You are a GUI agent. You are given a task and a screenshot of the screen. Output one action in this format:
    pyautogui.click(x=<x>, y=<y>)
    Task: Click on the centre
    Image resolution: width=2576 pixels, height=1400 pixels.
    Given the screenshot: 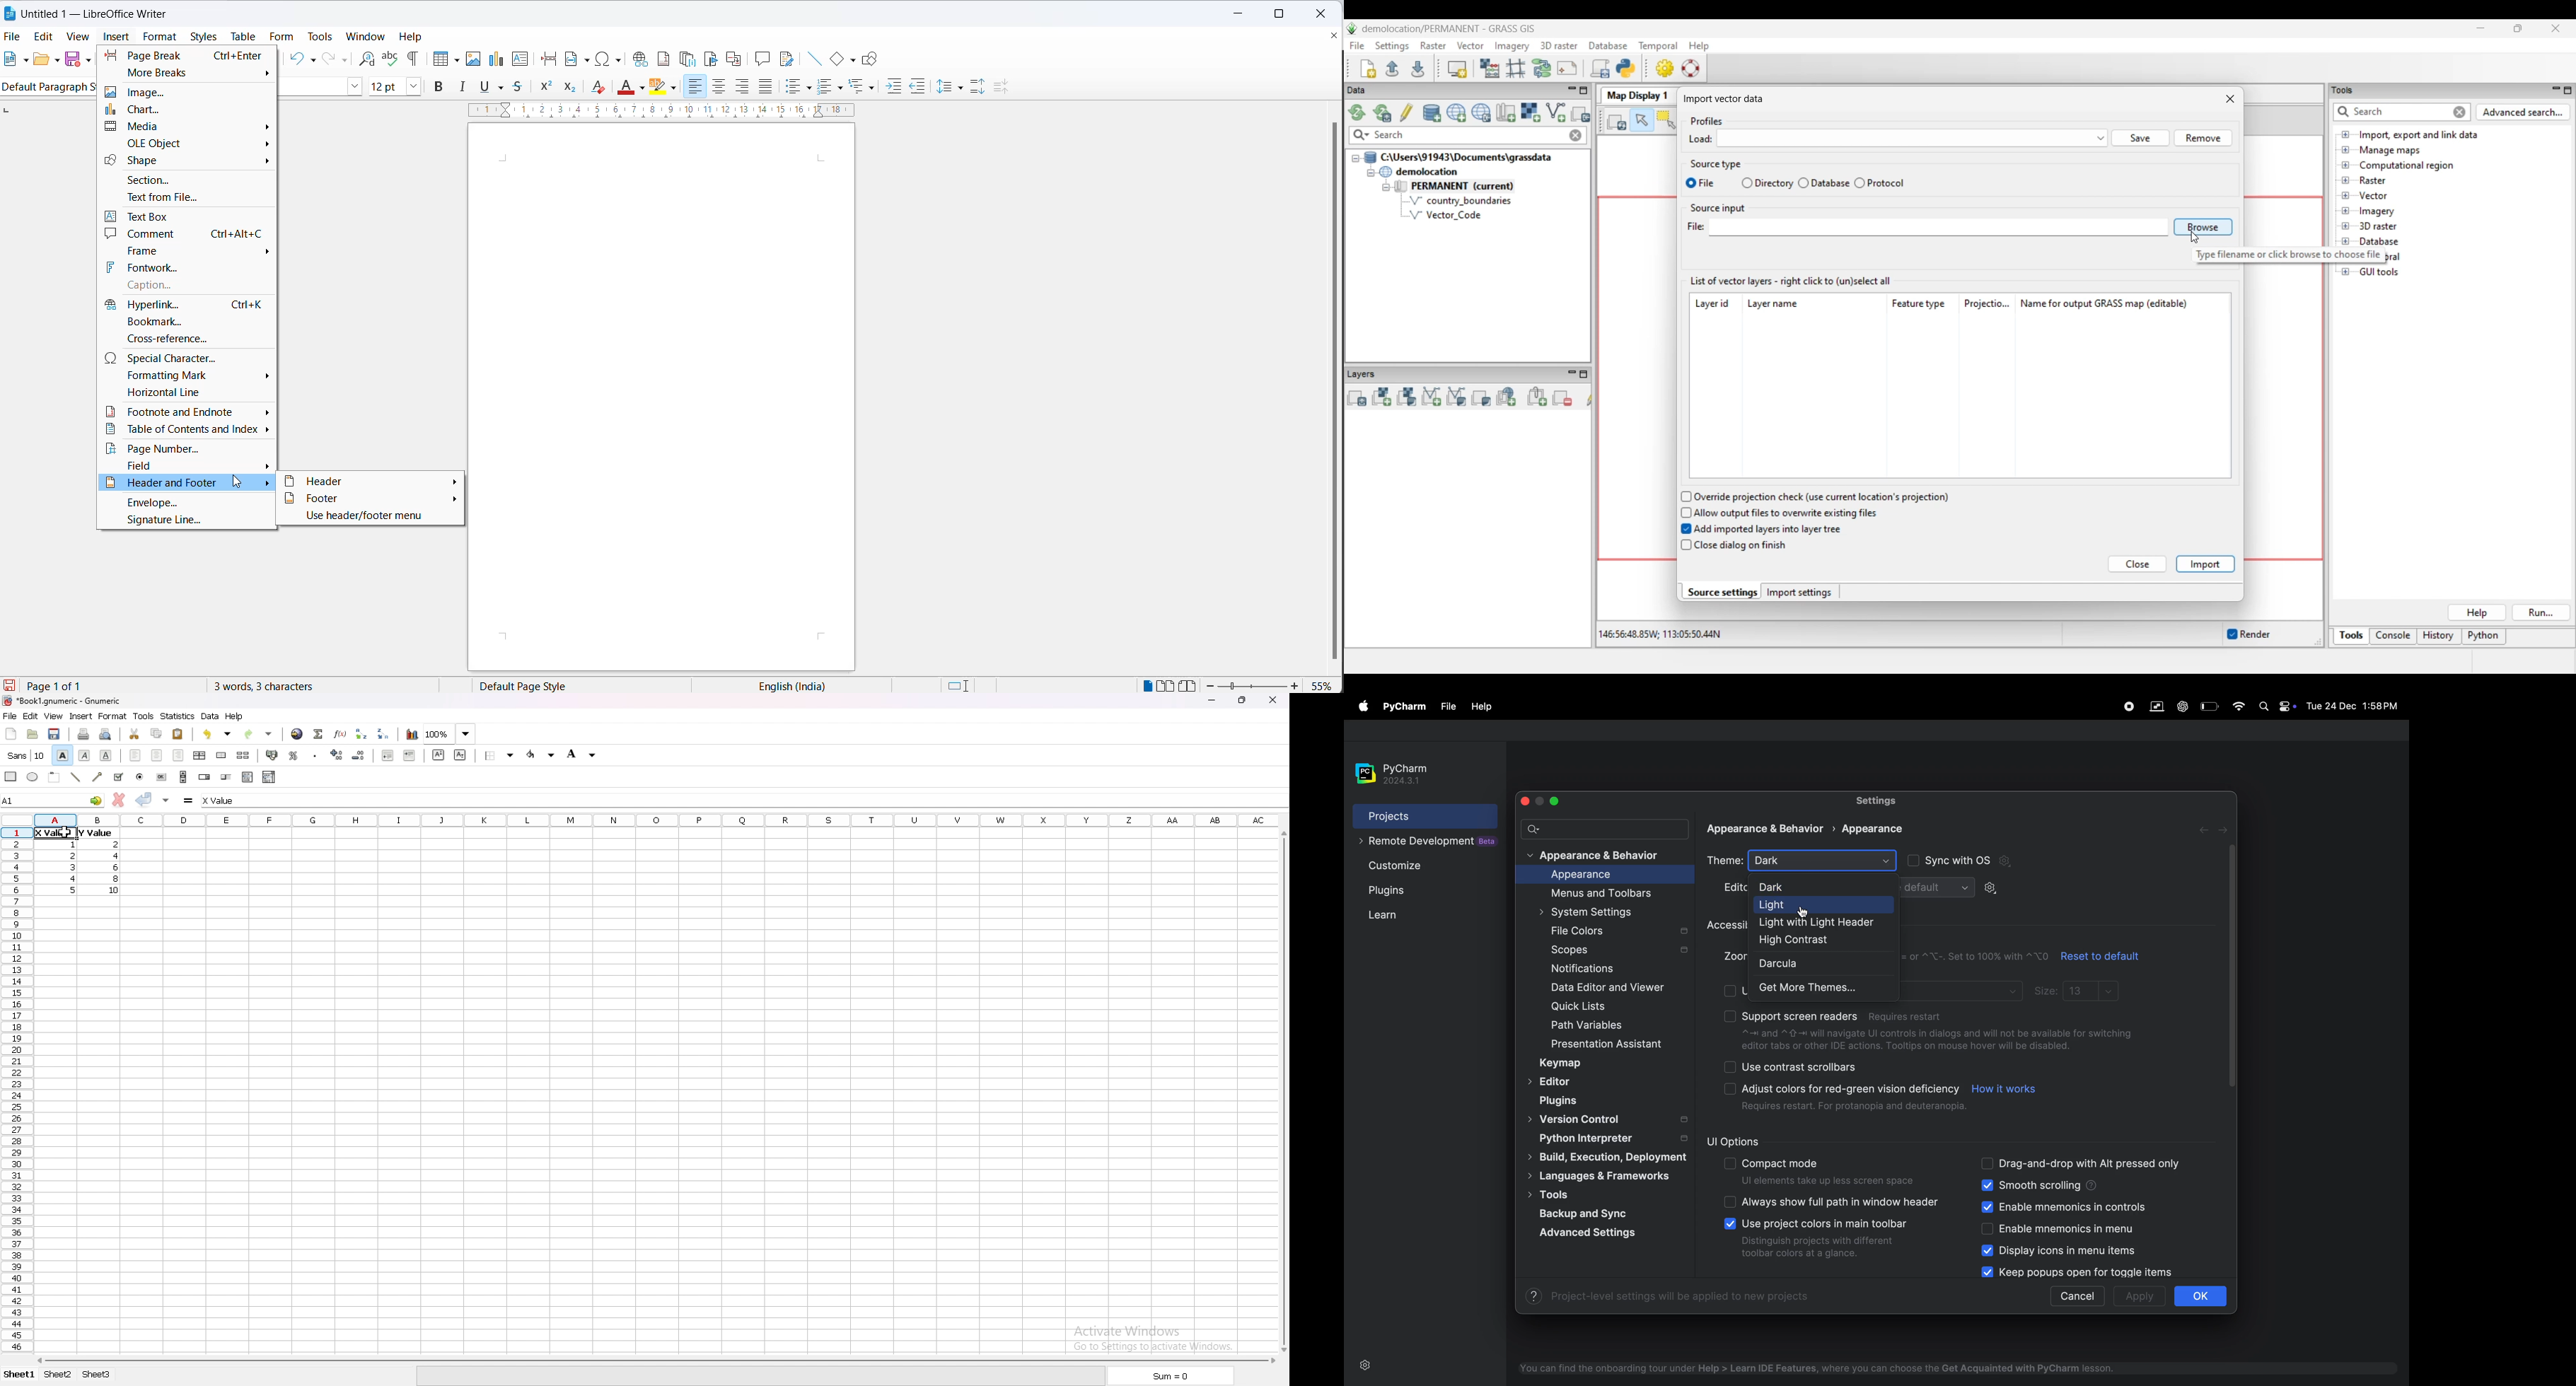 What is the action you would take?
    pyautogui.click(x=157, y=755)
    